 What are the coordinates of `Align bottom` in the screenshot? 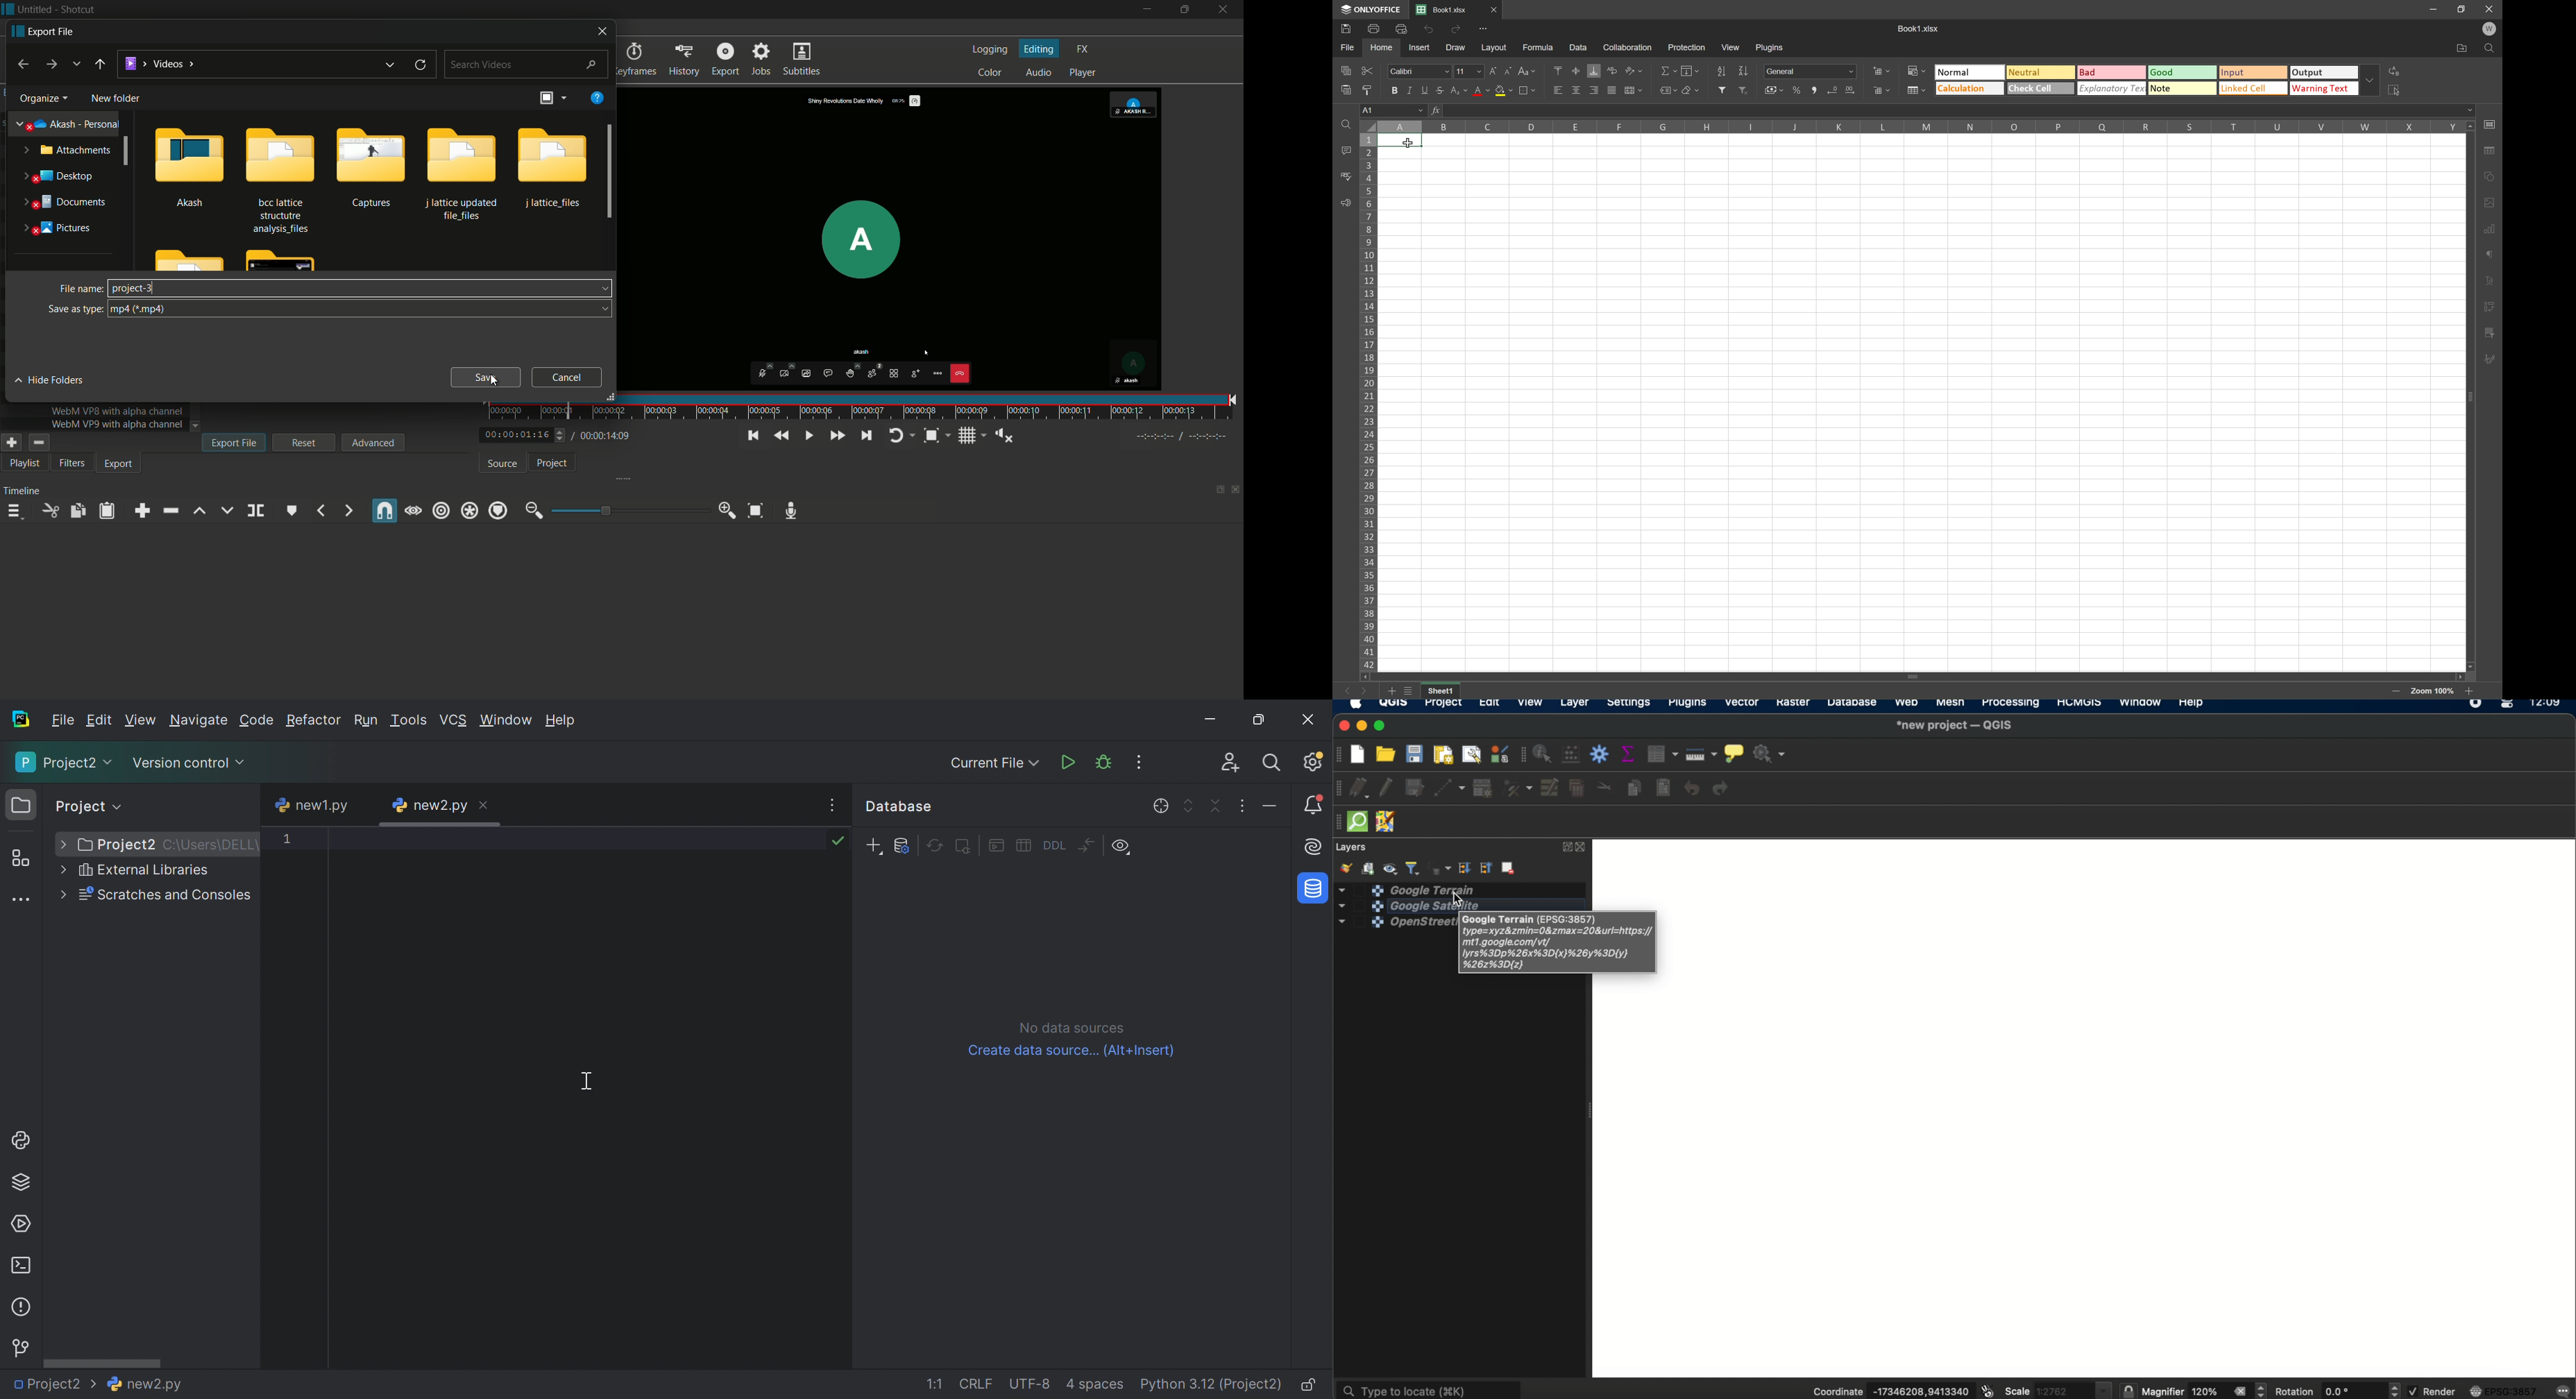 It's located at (1594, 70).